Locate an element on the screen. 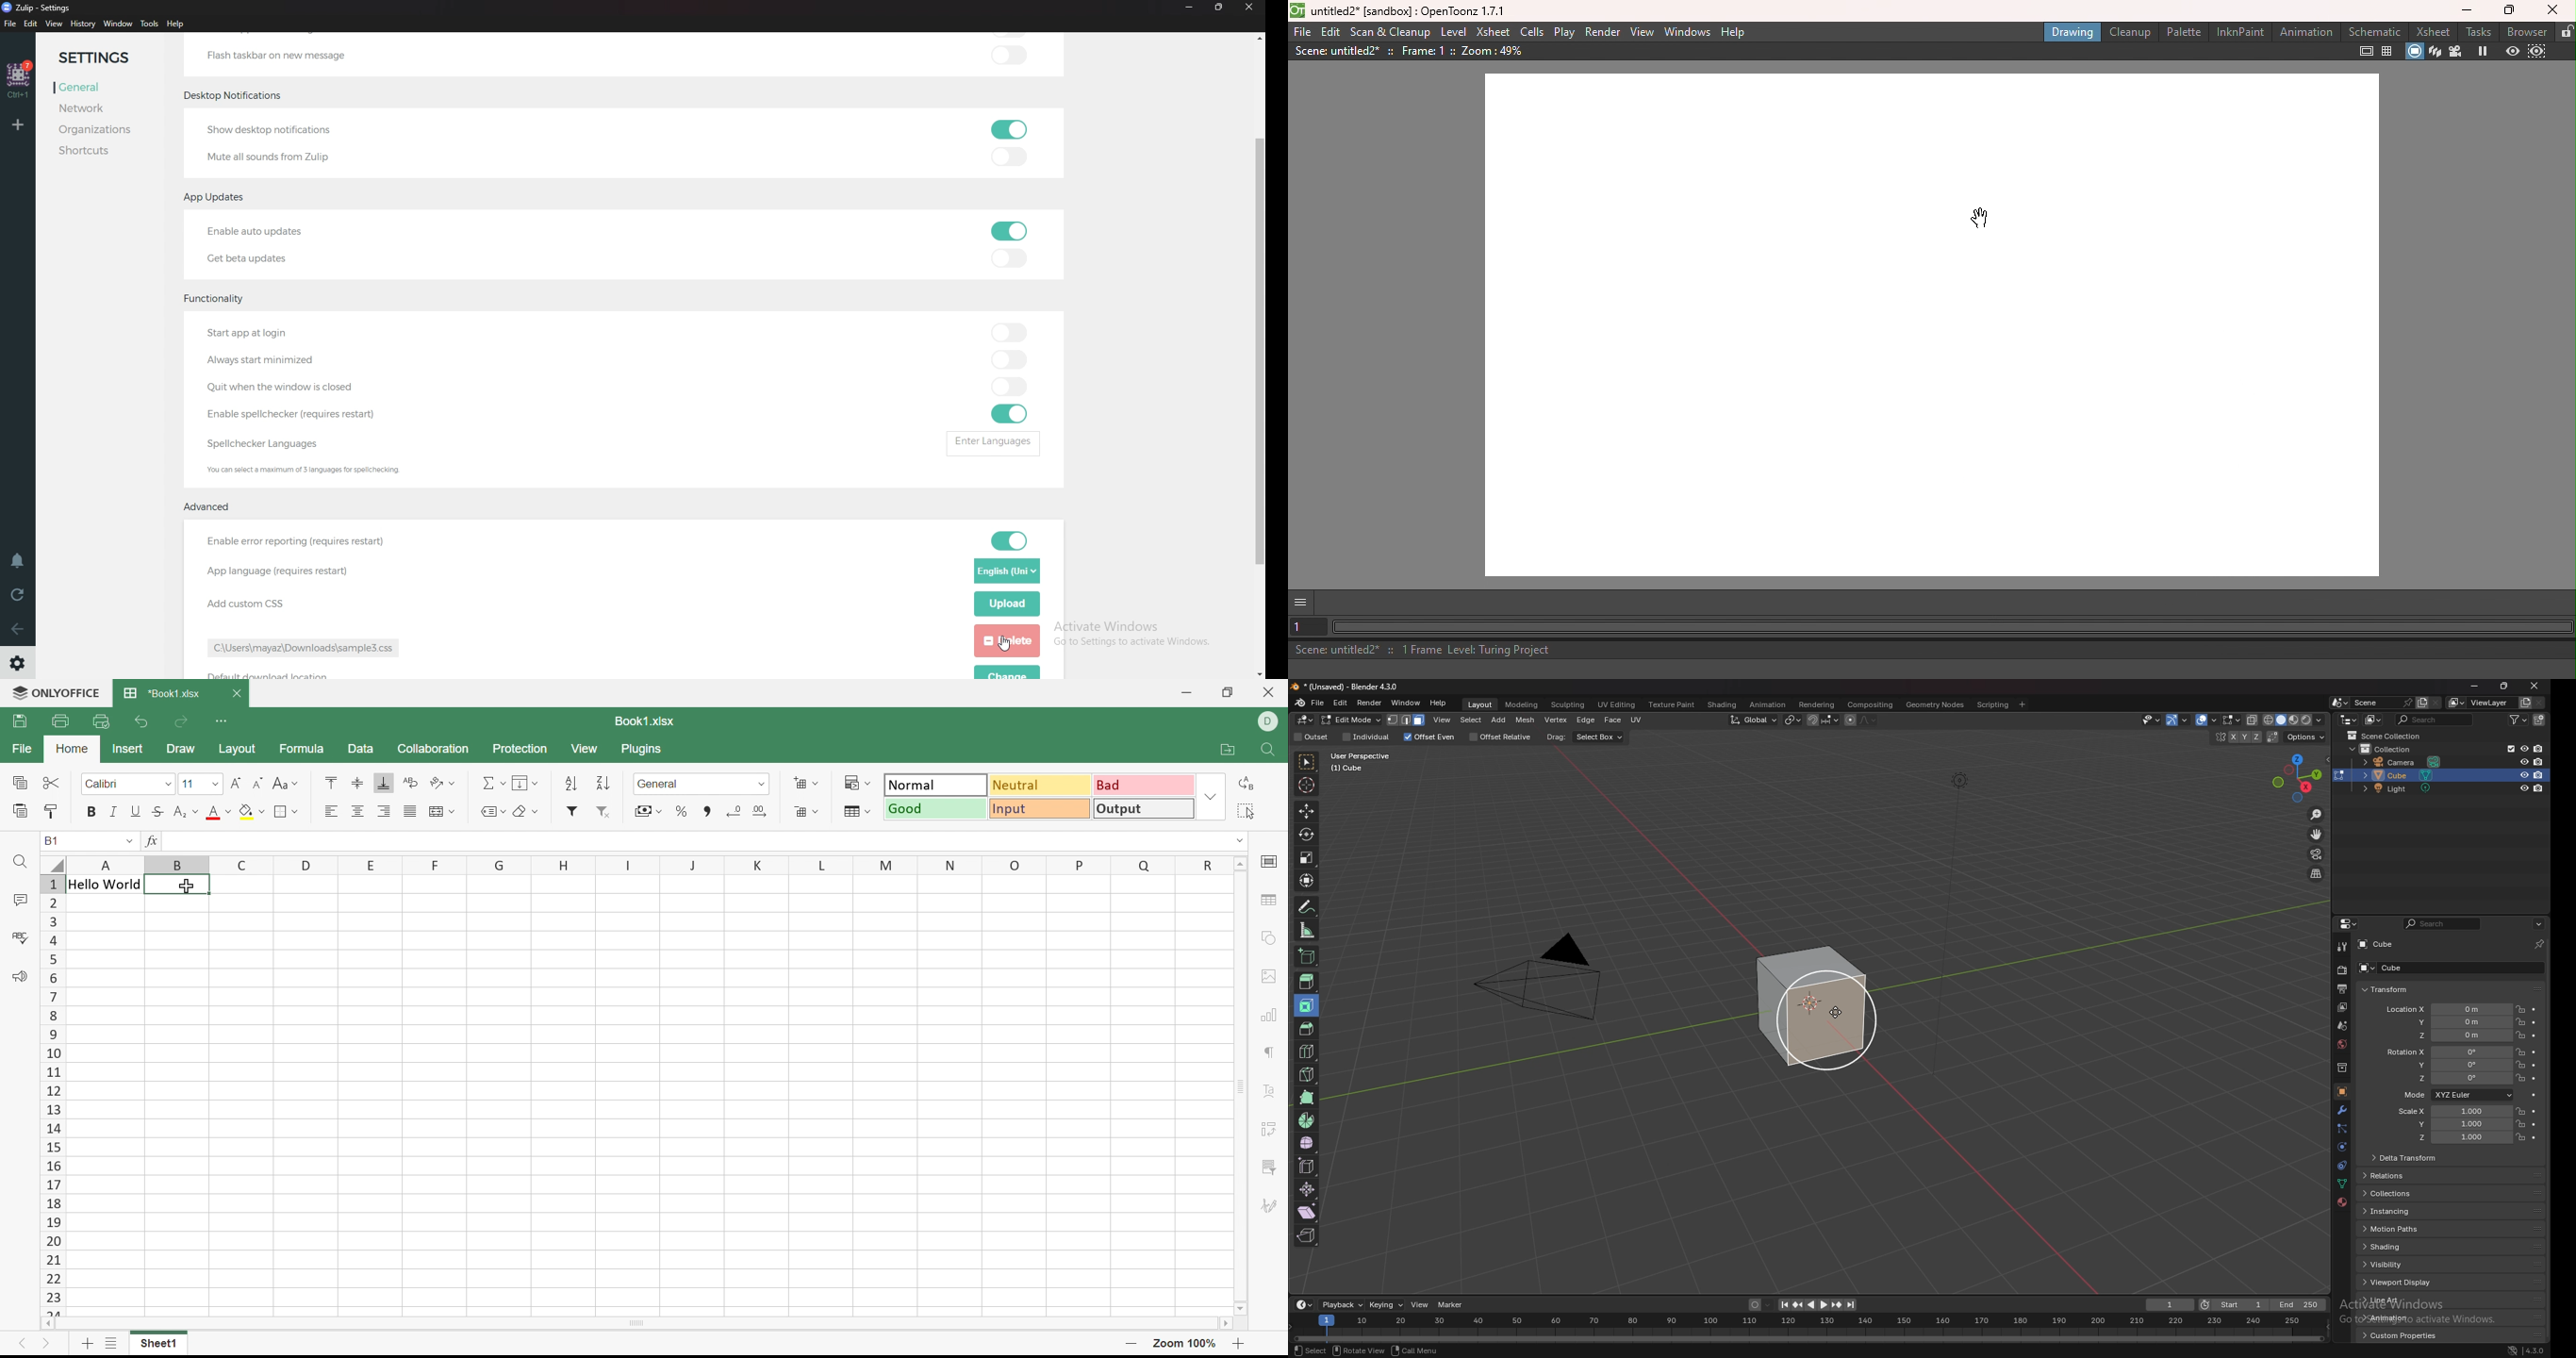 The width and height of the screenshot is (2576, 1372). Align top is located at coordinates (333, 782).